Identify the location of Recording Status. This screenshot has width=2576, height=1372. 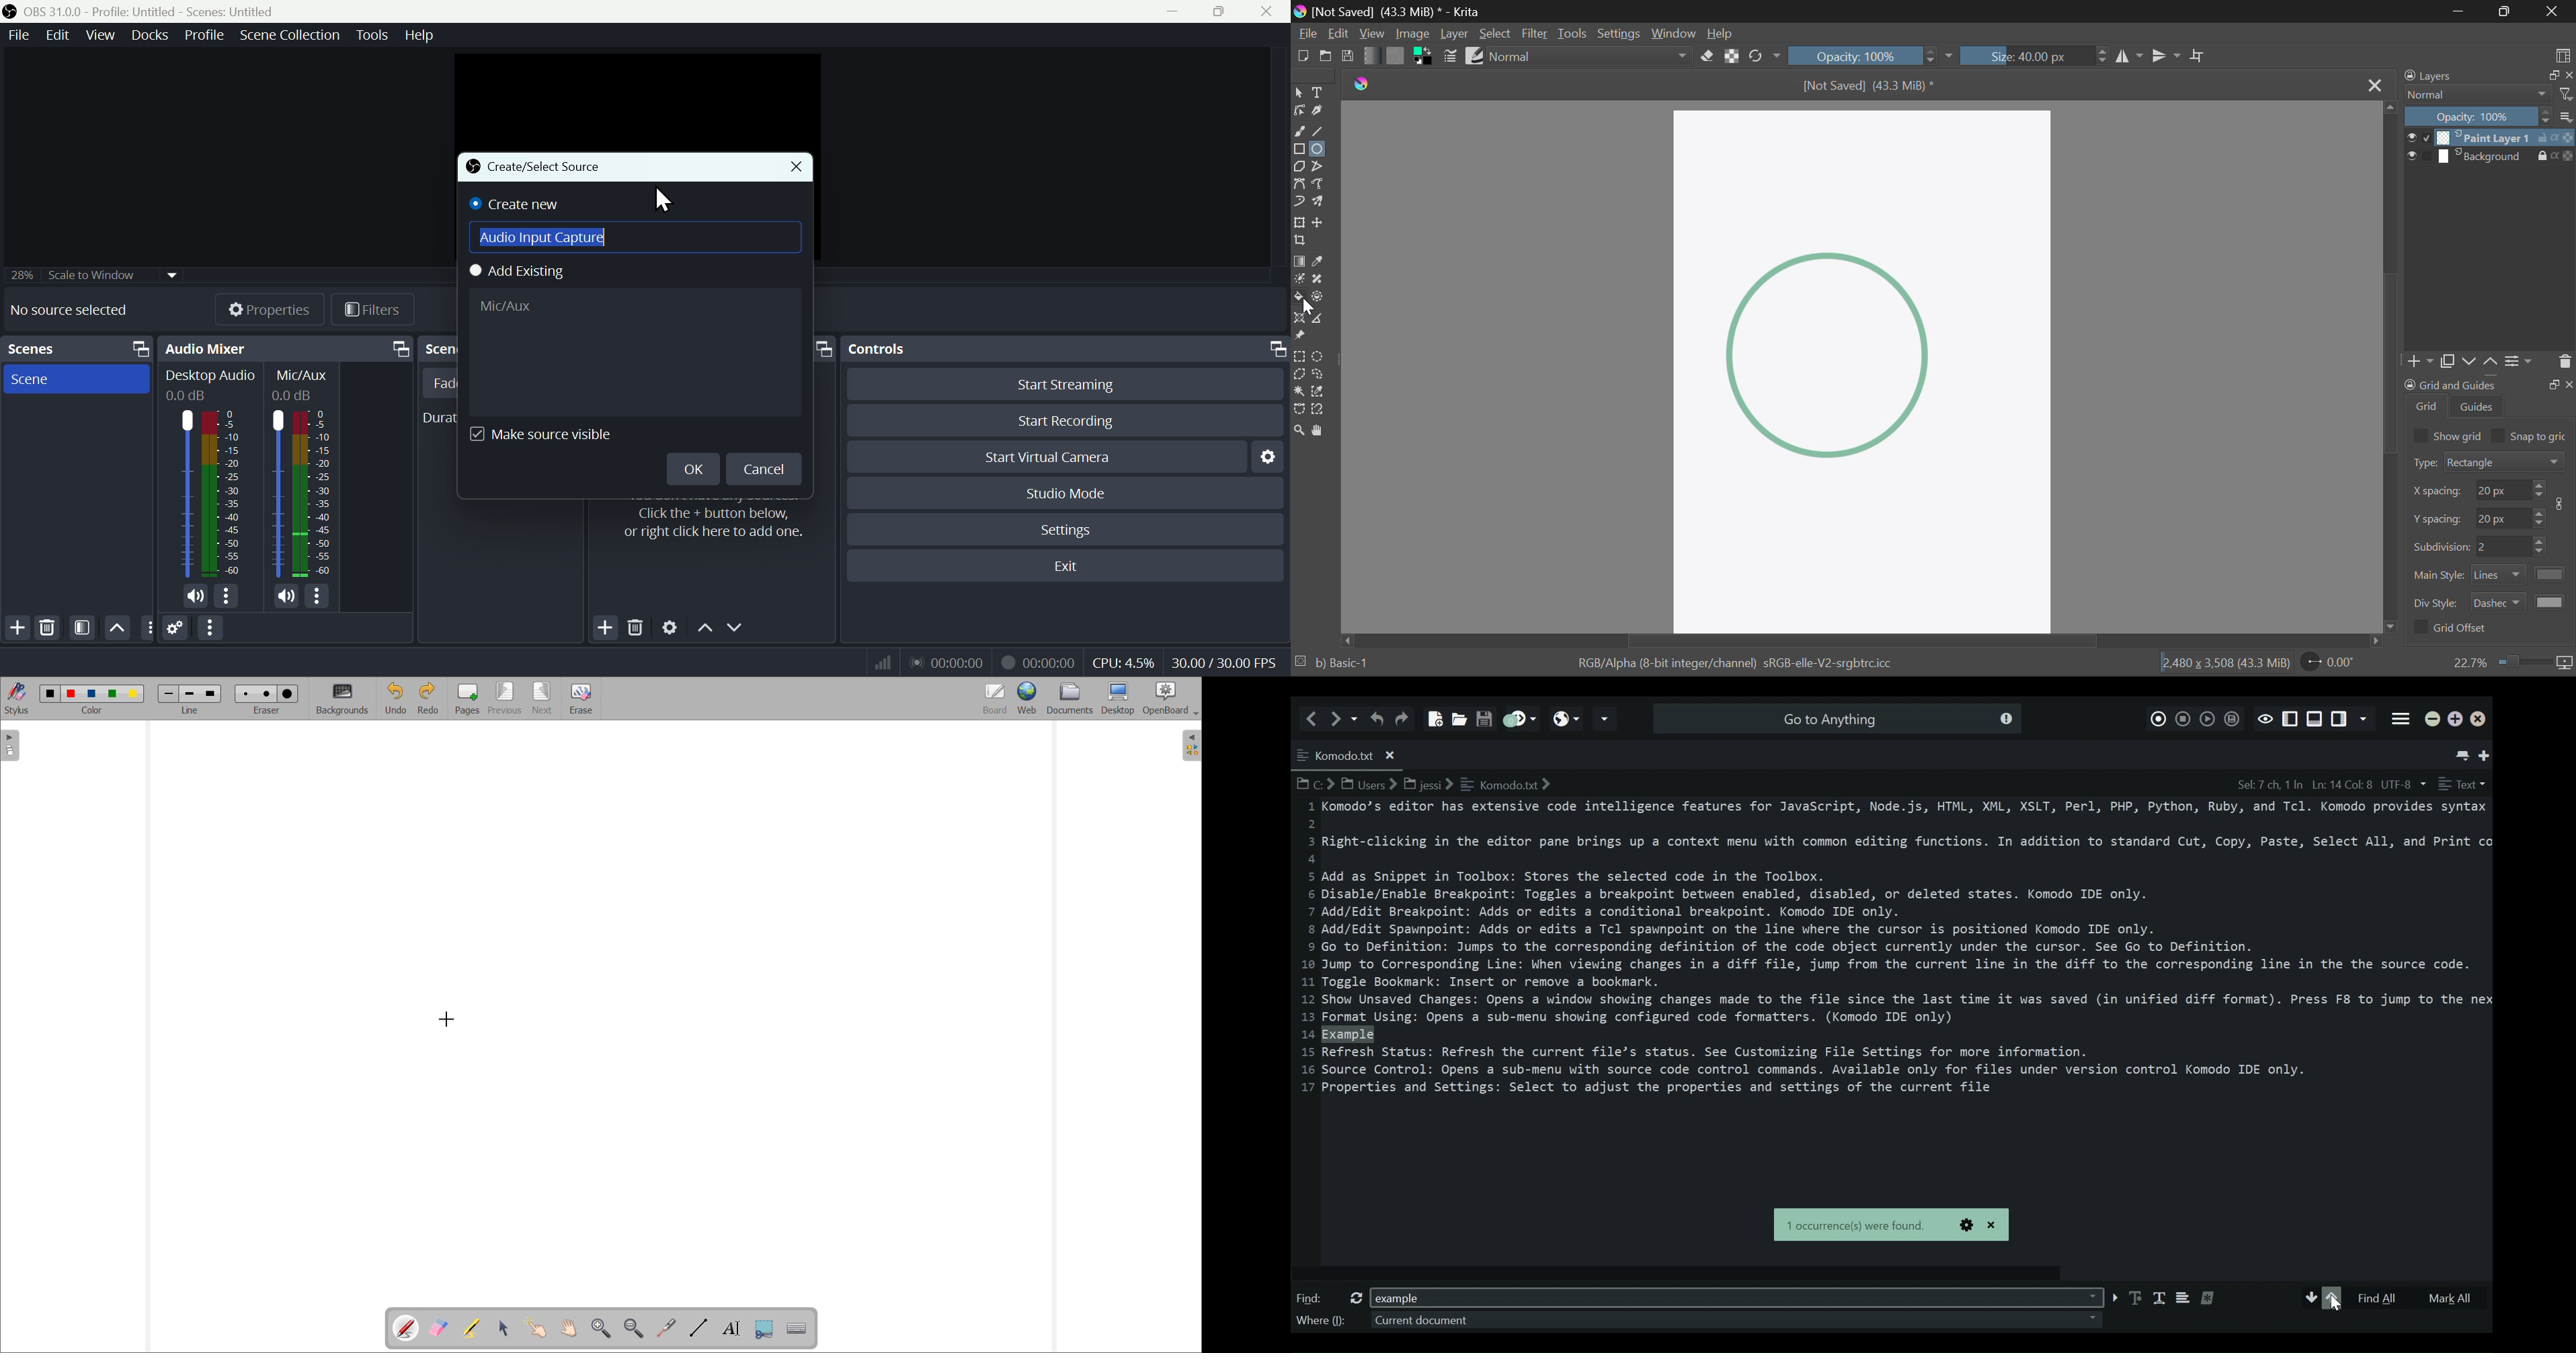
(1039, 662).